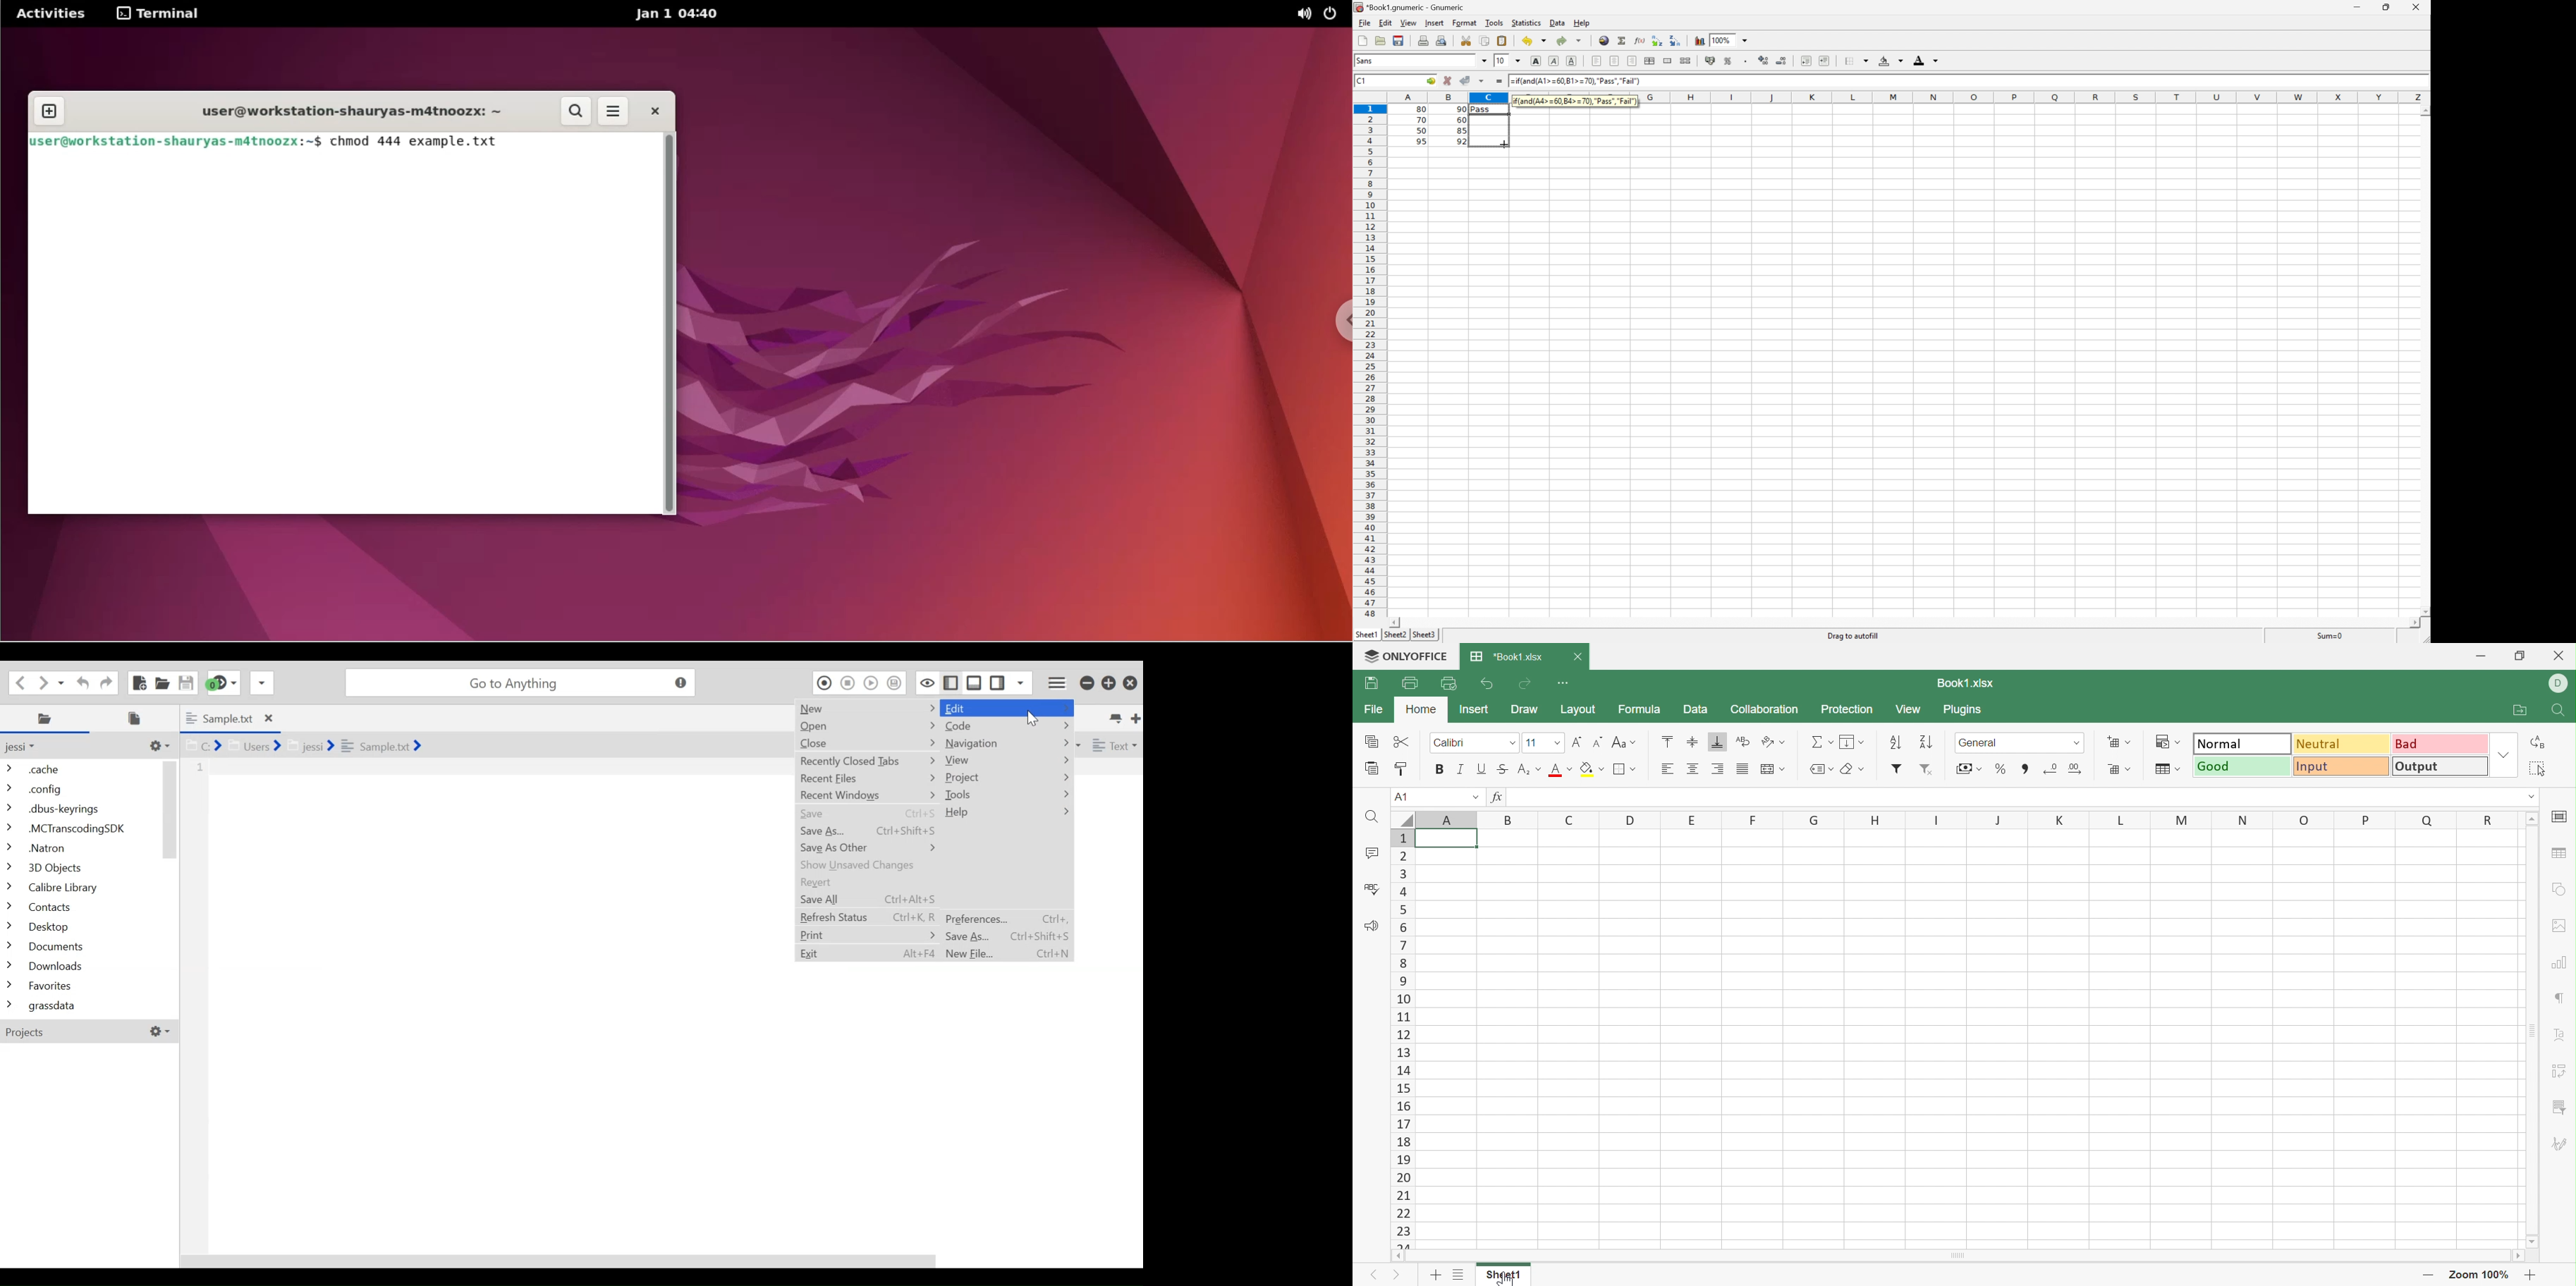  Describe the element at coordinates (872, 682) in the screenshot. I see `Play last Macros` at that location.